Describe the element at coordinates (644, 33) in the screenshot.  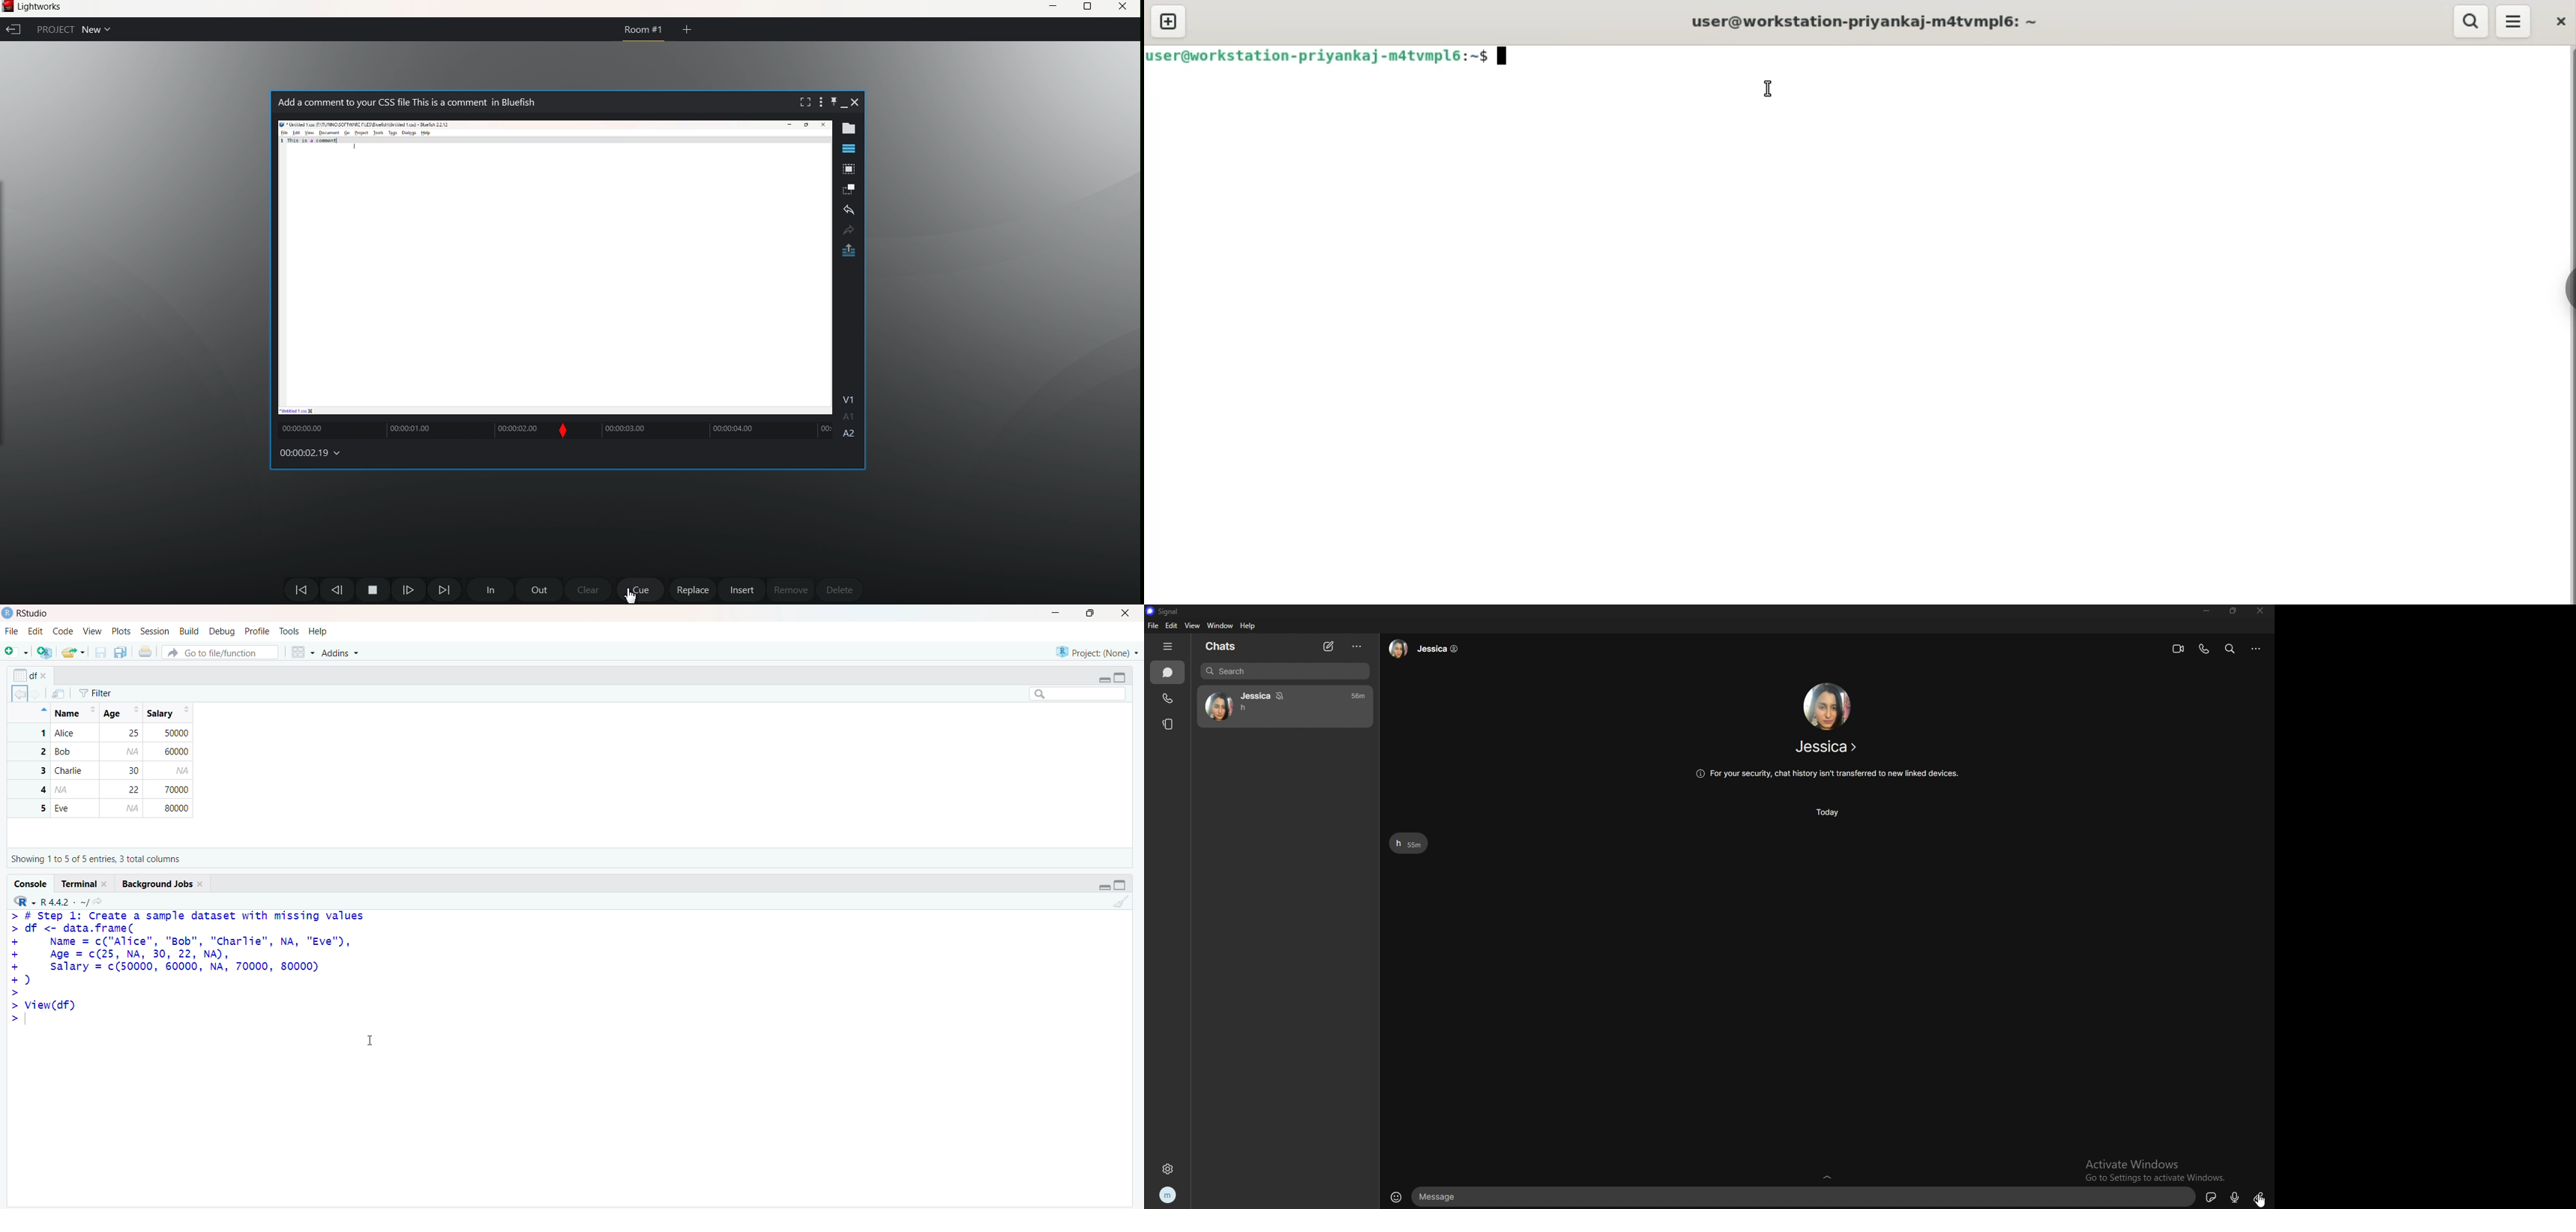
I see `Room #1 (current open room)` at that location.